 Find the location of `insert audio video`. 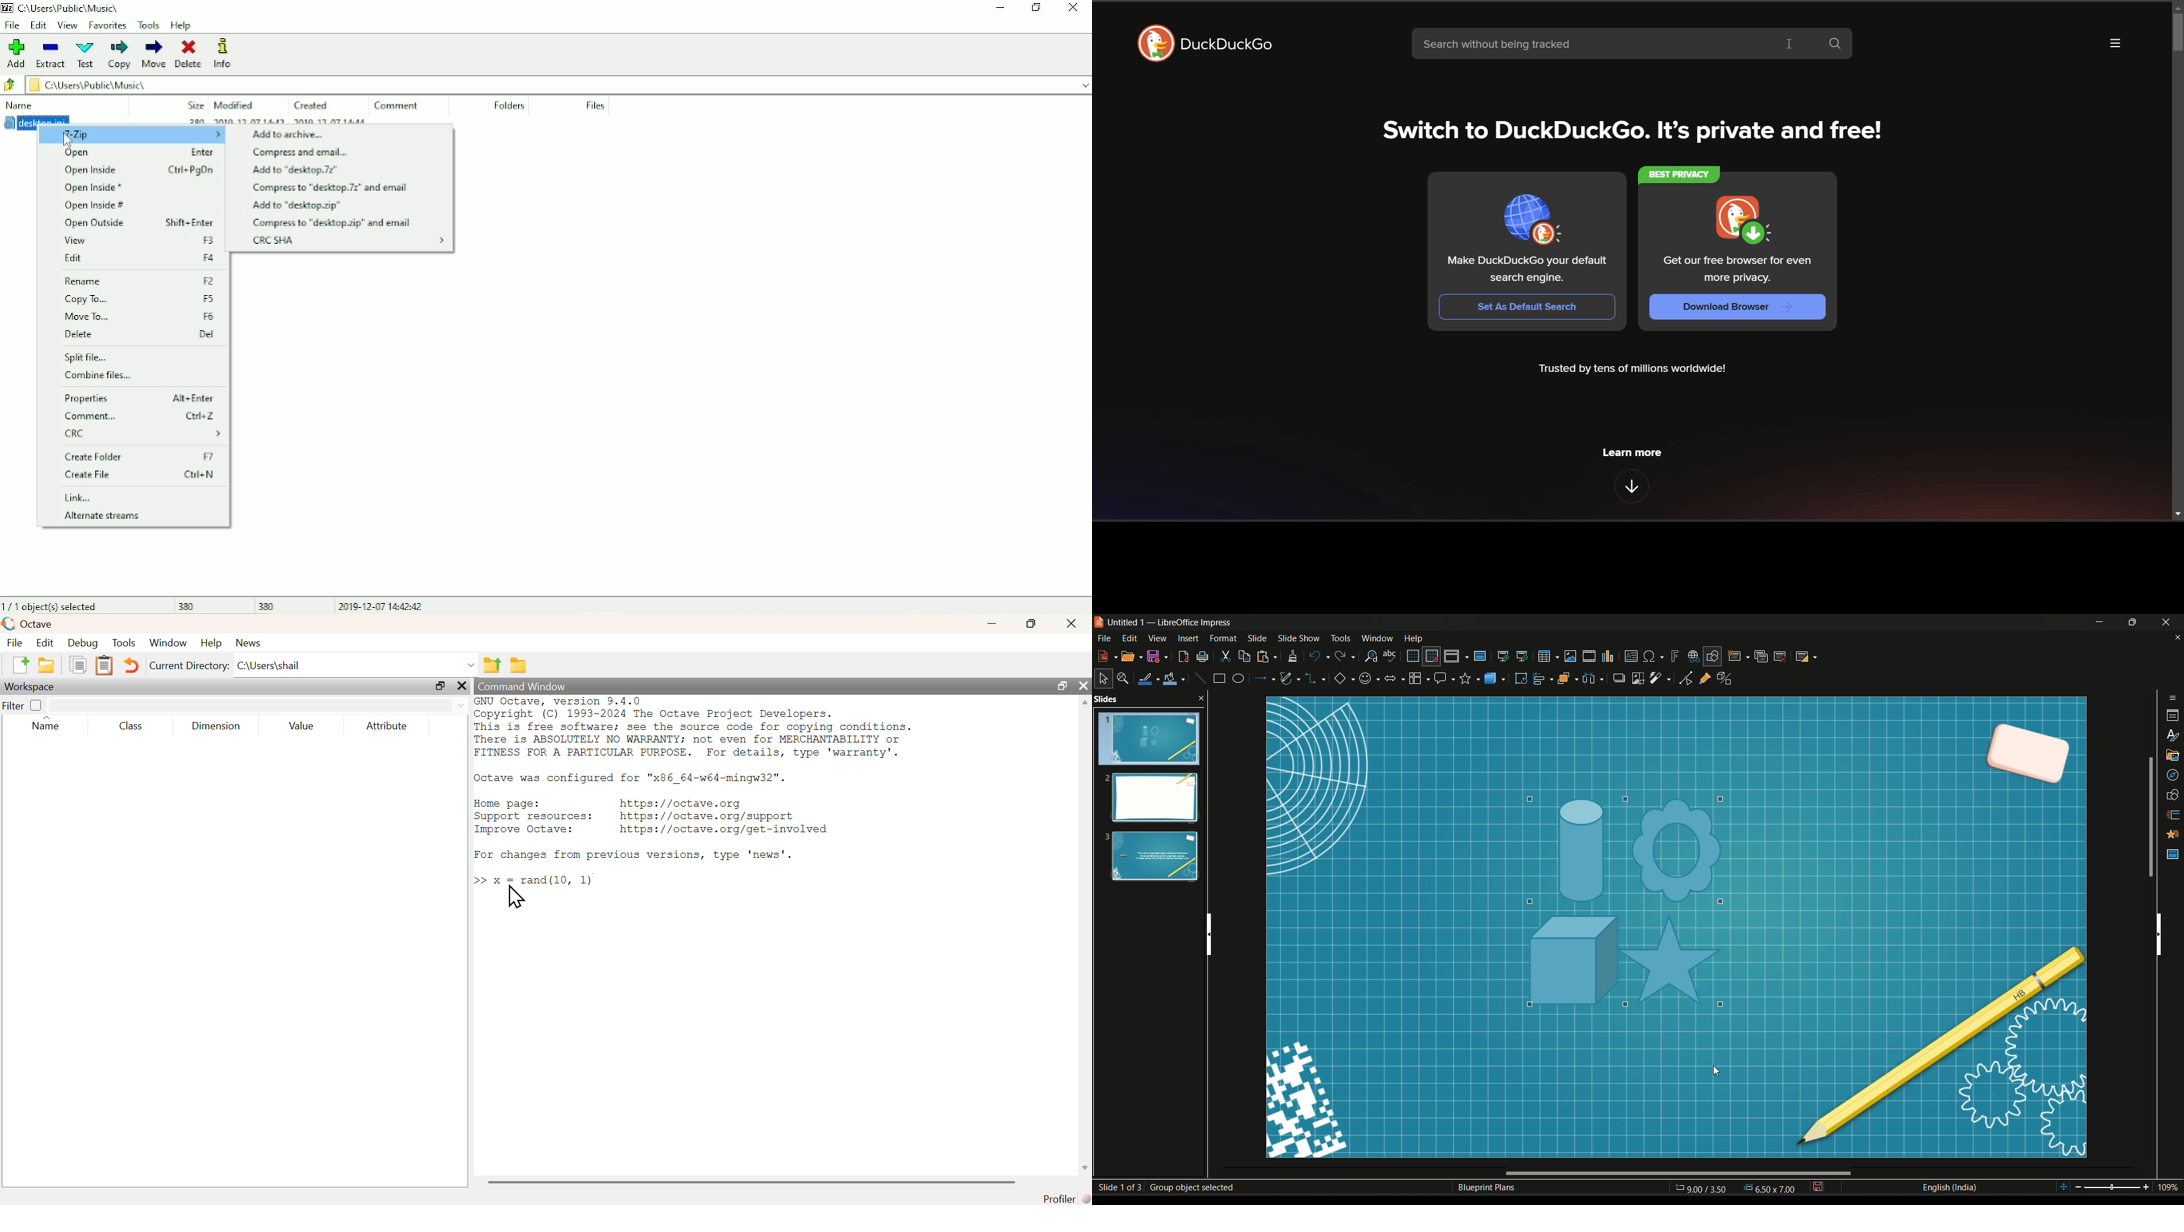

insert audio video is located at coordinates (1588, 656).